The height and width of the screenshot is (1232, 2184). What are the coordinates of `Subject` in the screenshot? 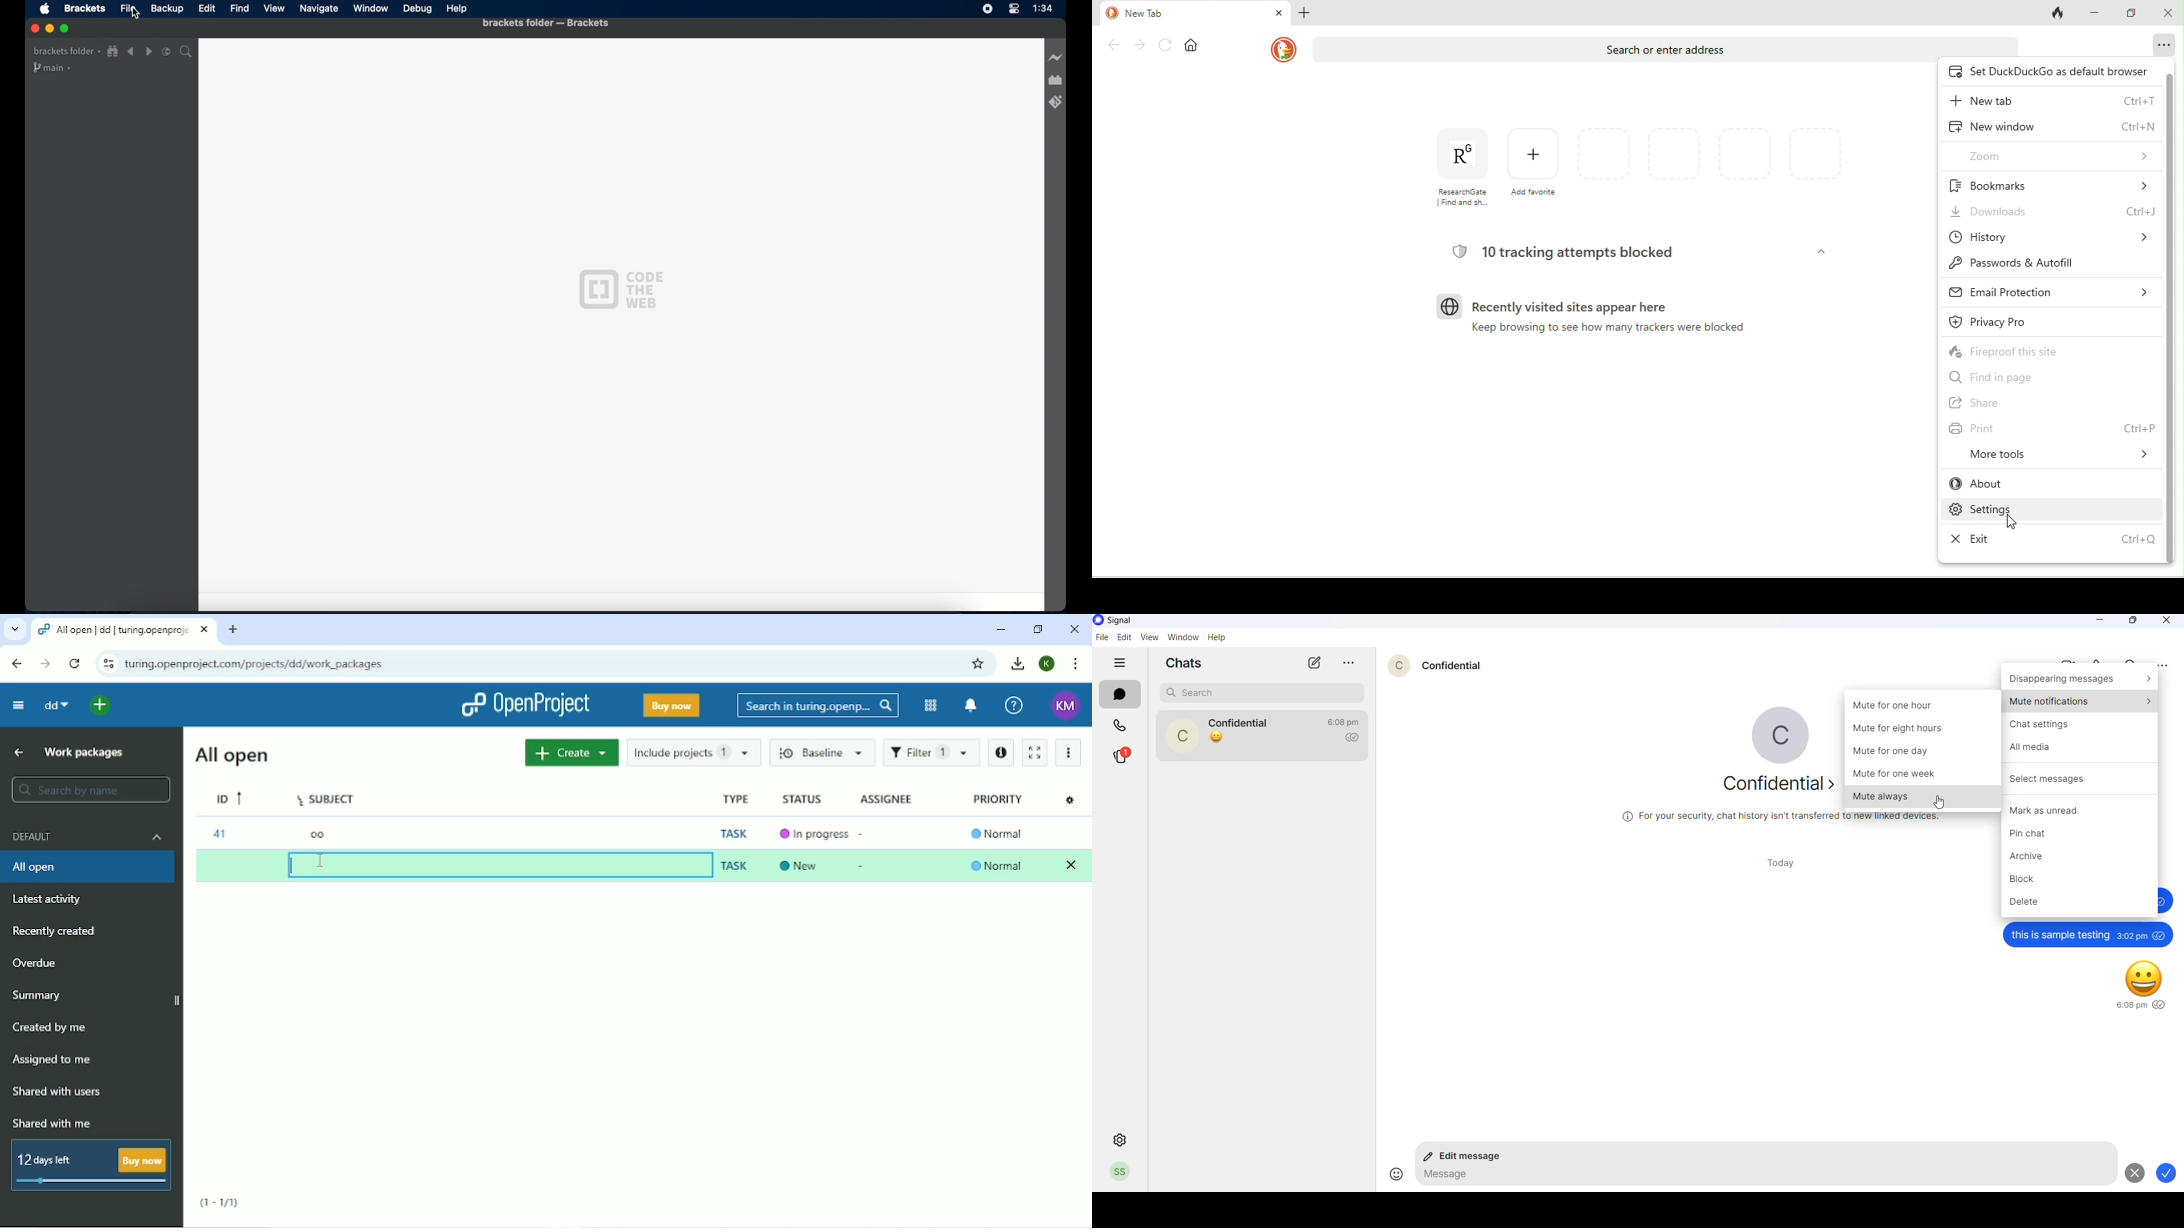 It's located at (326, 800).